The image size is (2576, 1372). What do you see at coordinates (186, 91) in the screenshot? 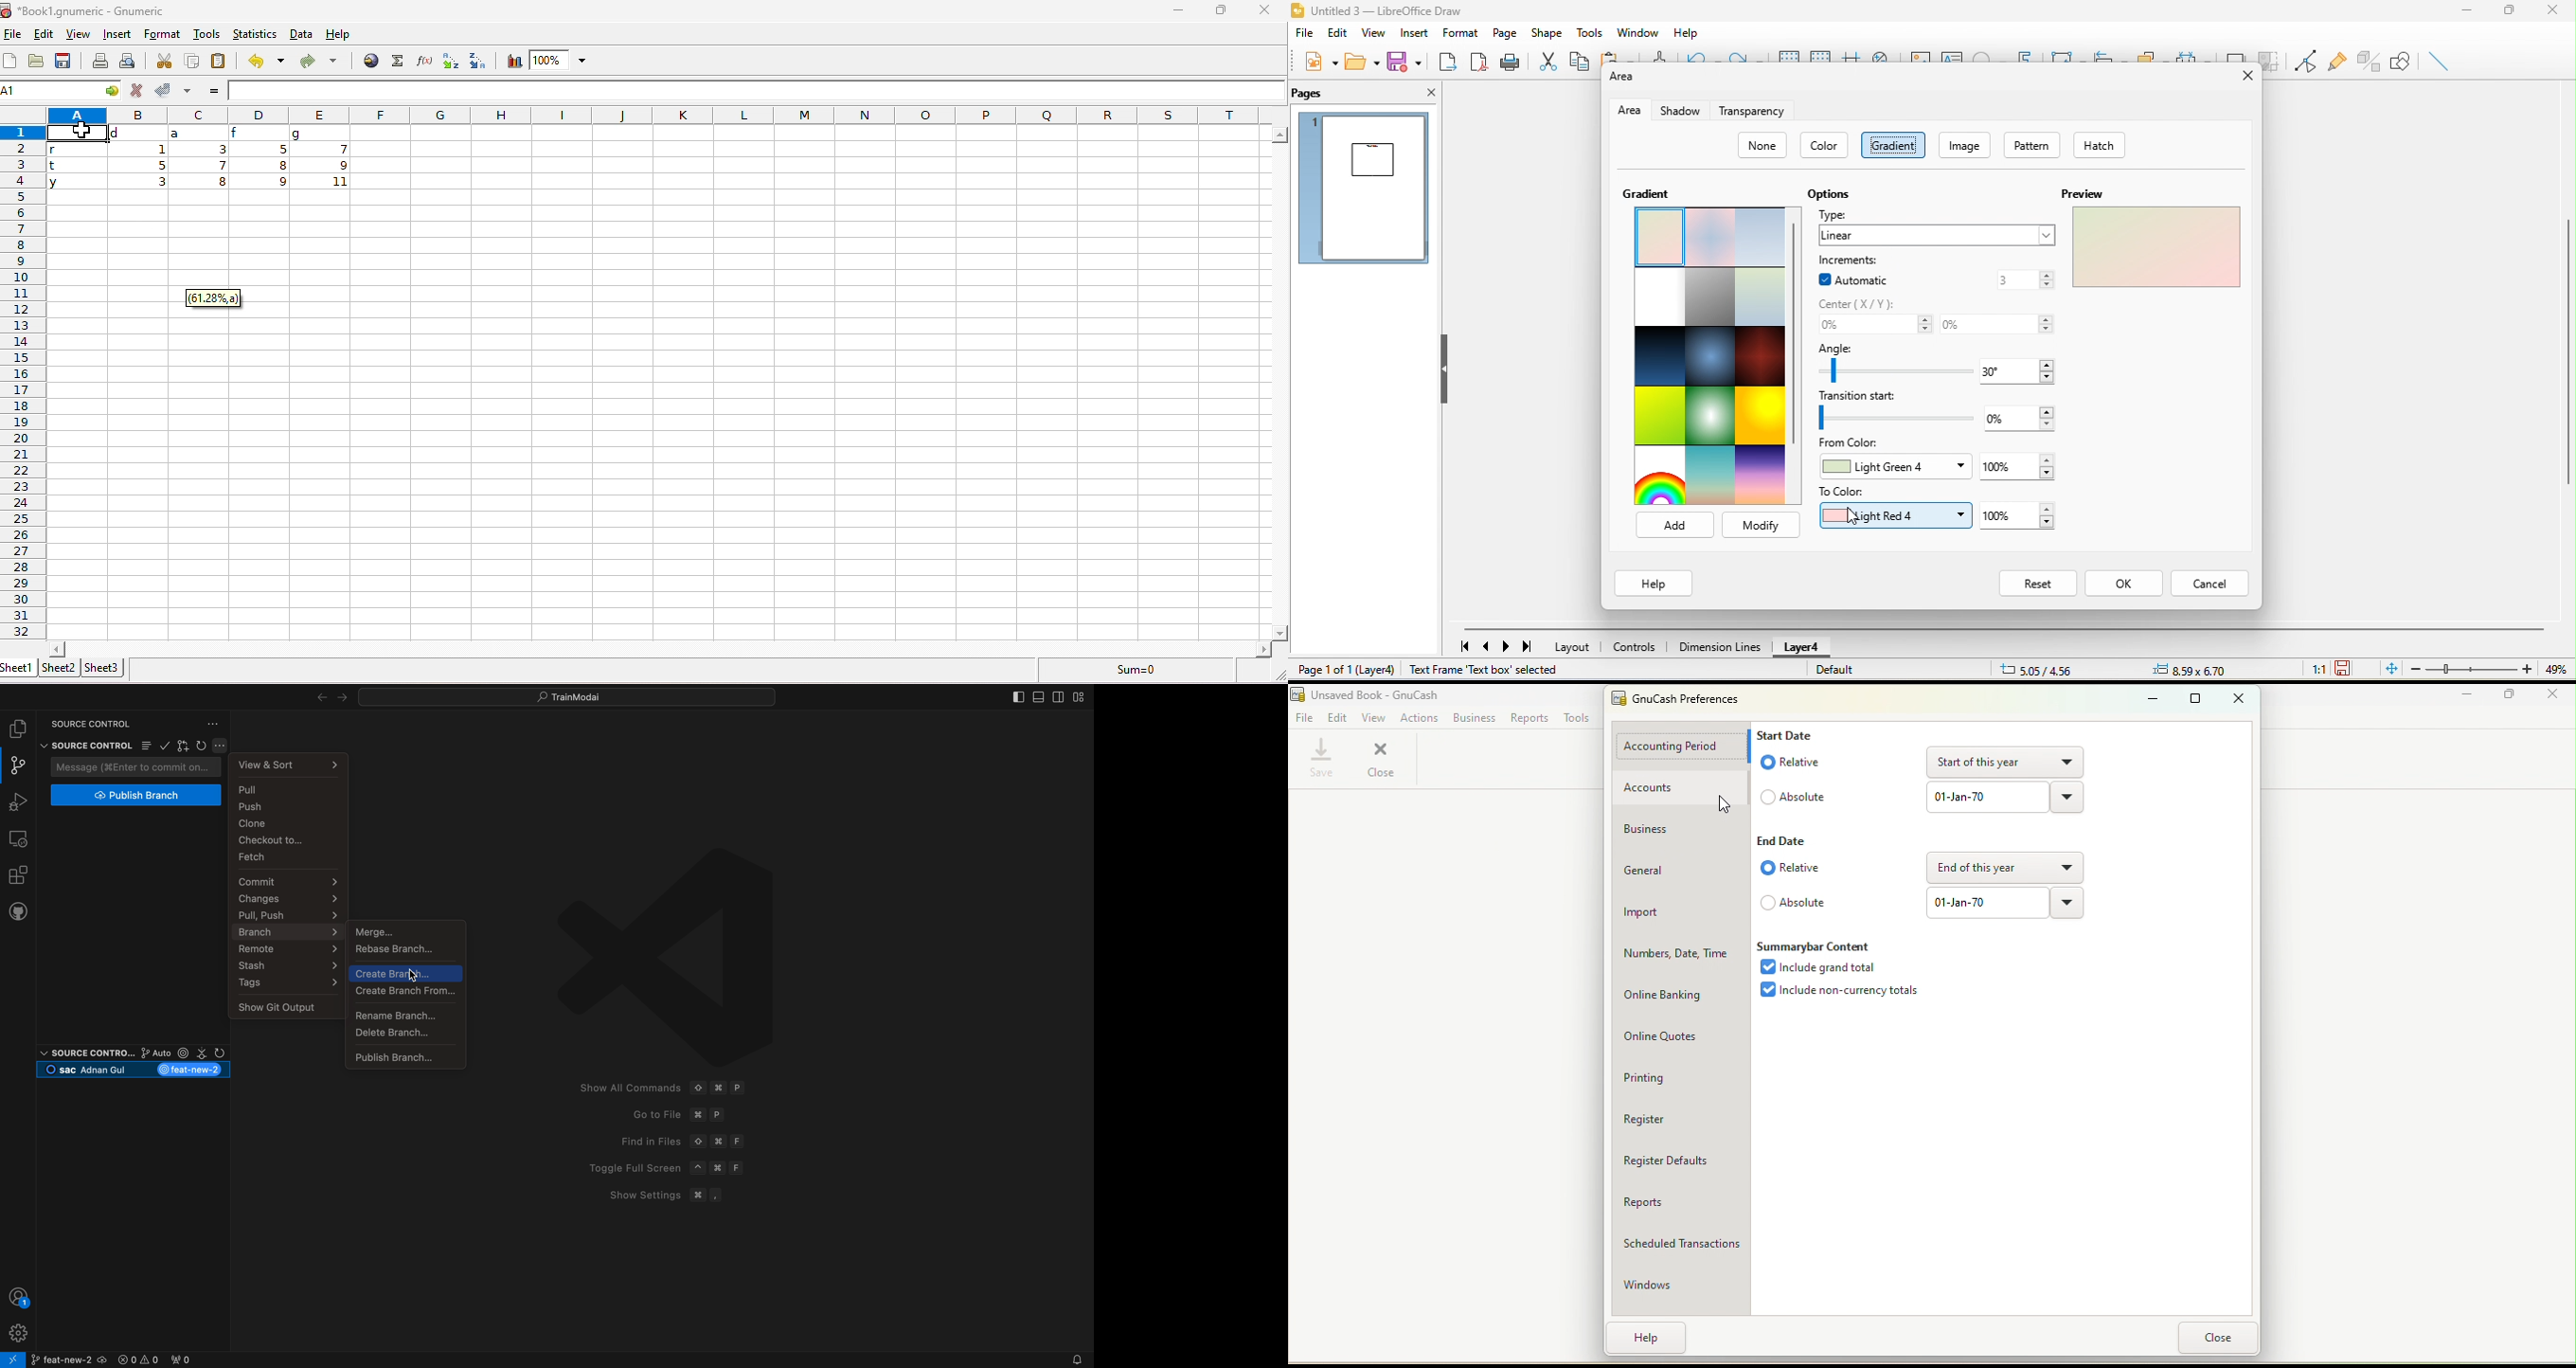
I see `accept multiple changes` at bounding box center [186, 91].